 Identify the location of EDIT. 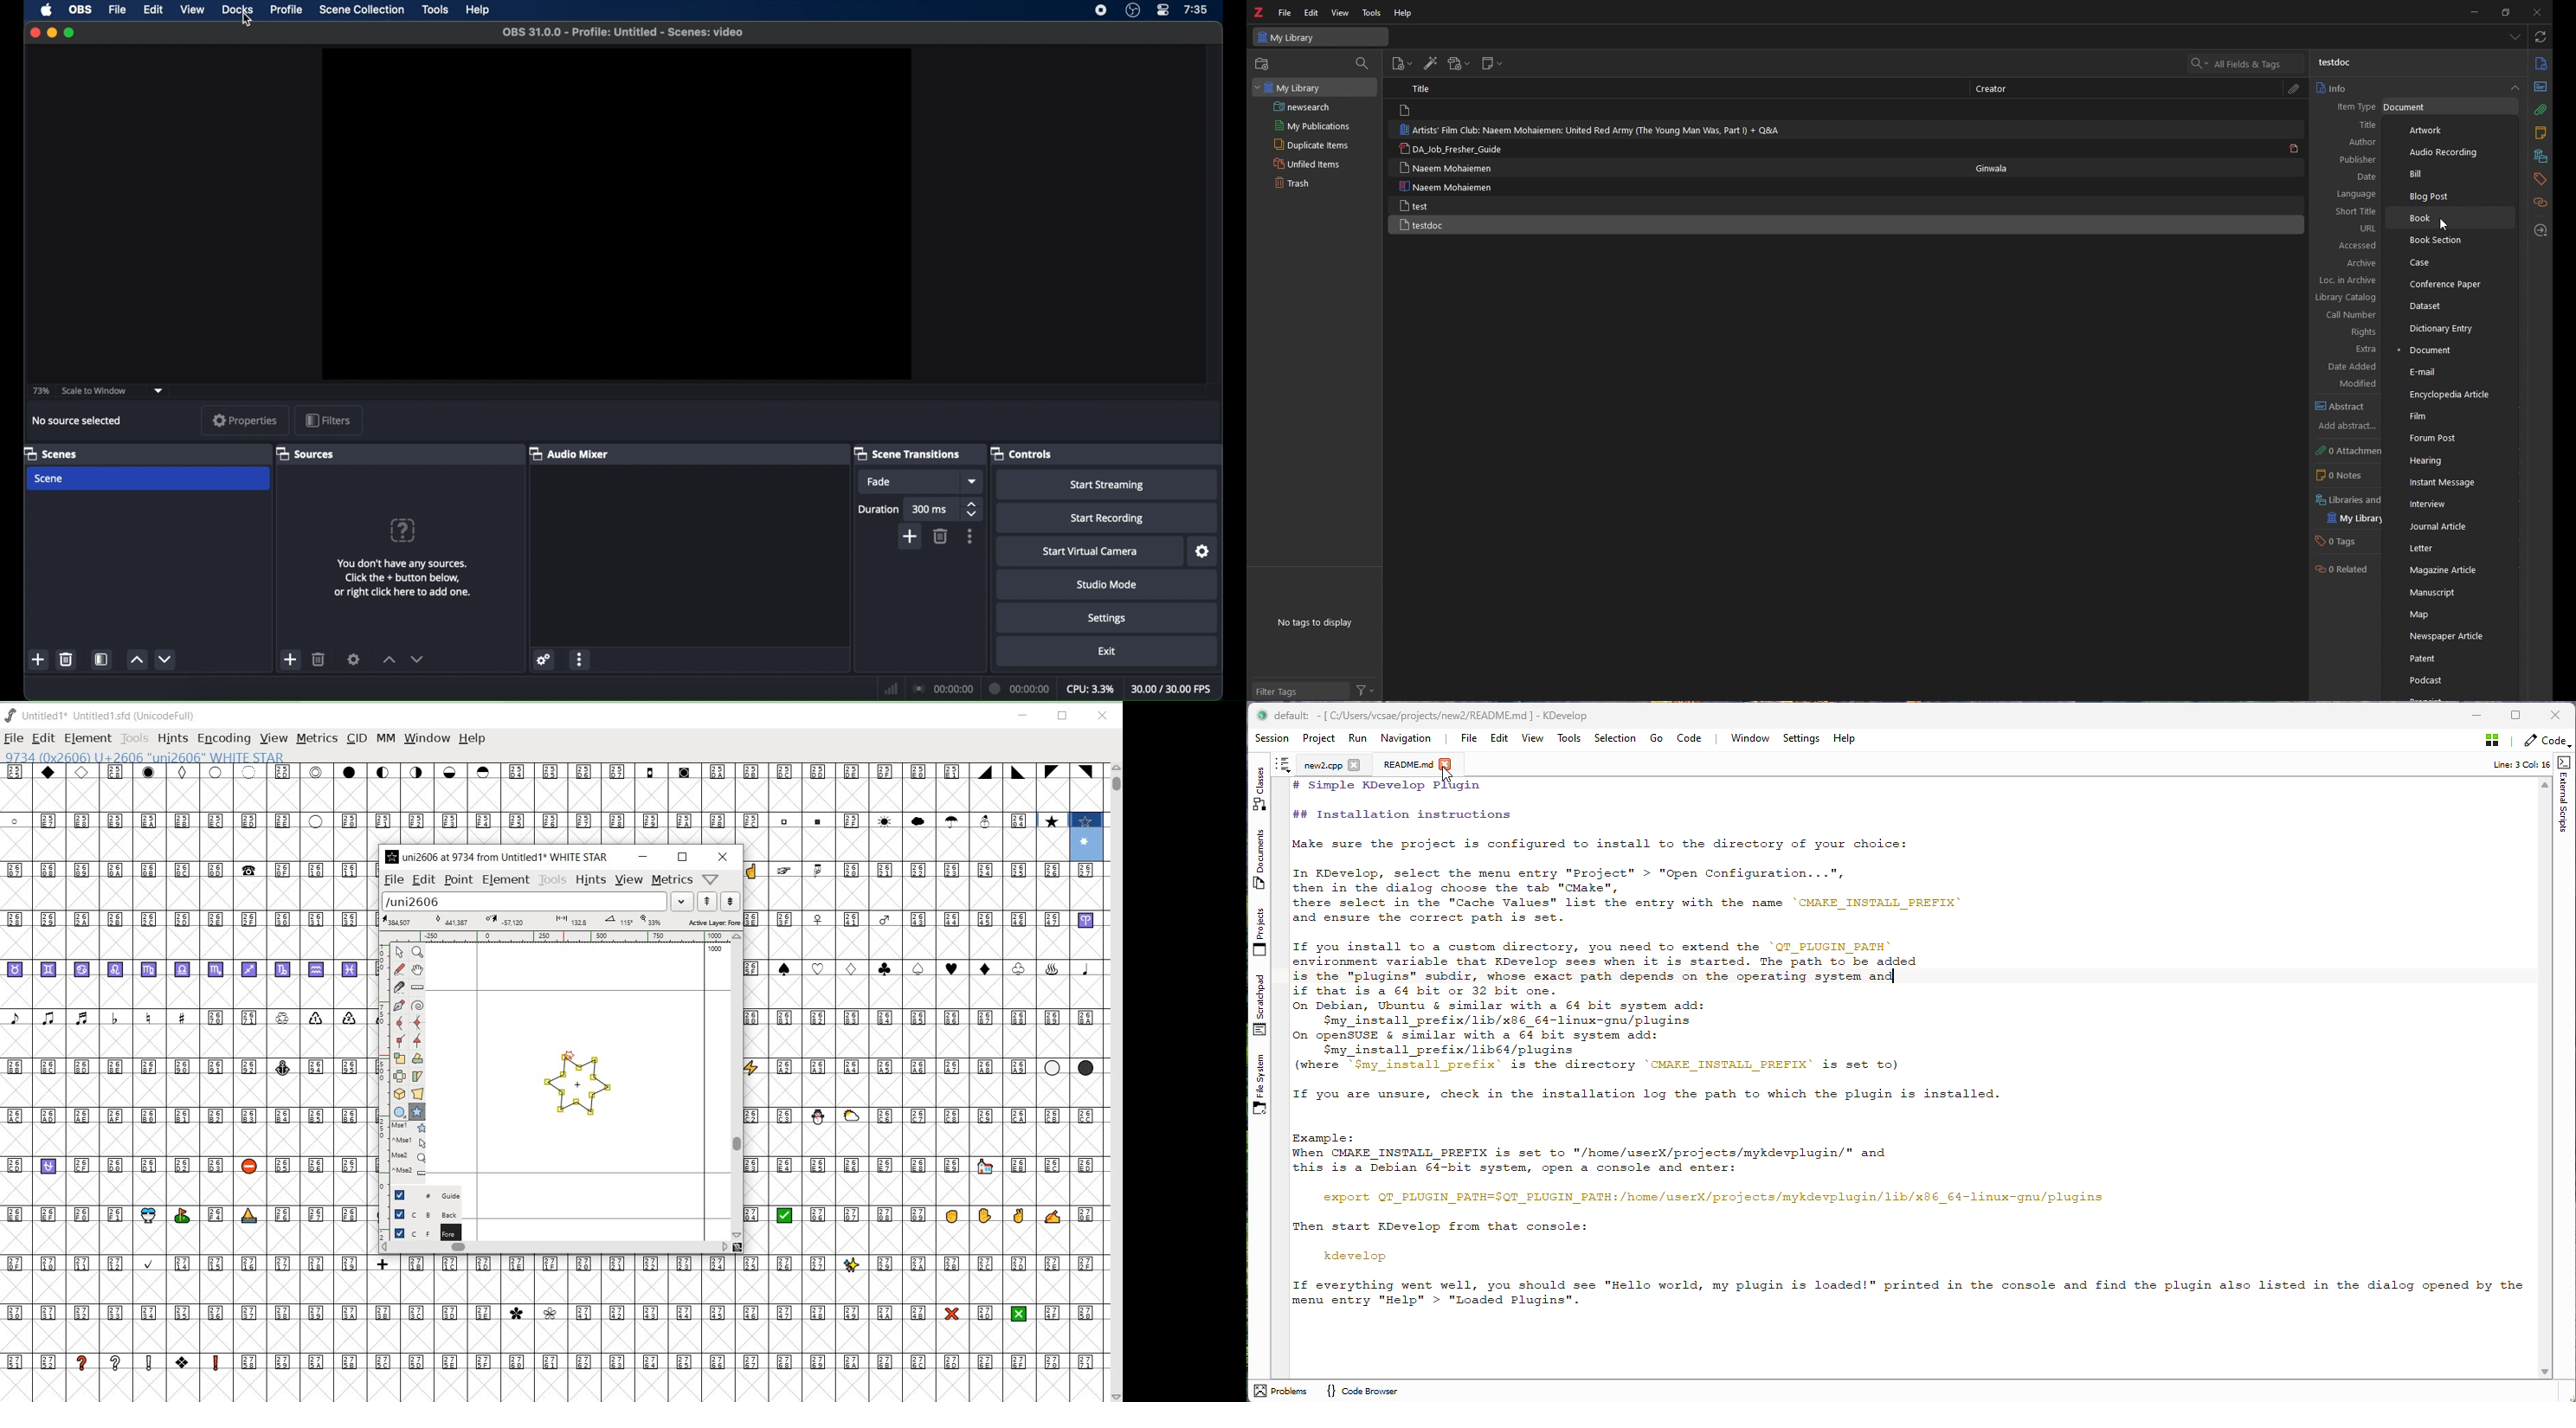
(42, 739).